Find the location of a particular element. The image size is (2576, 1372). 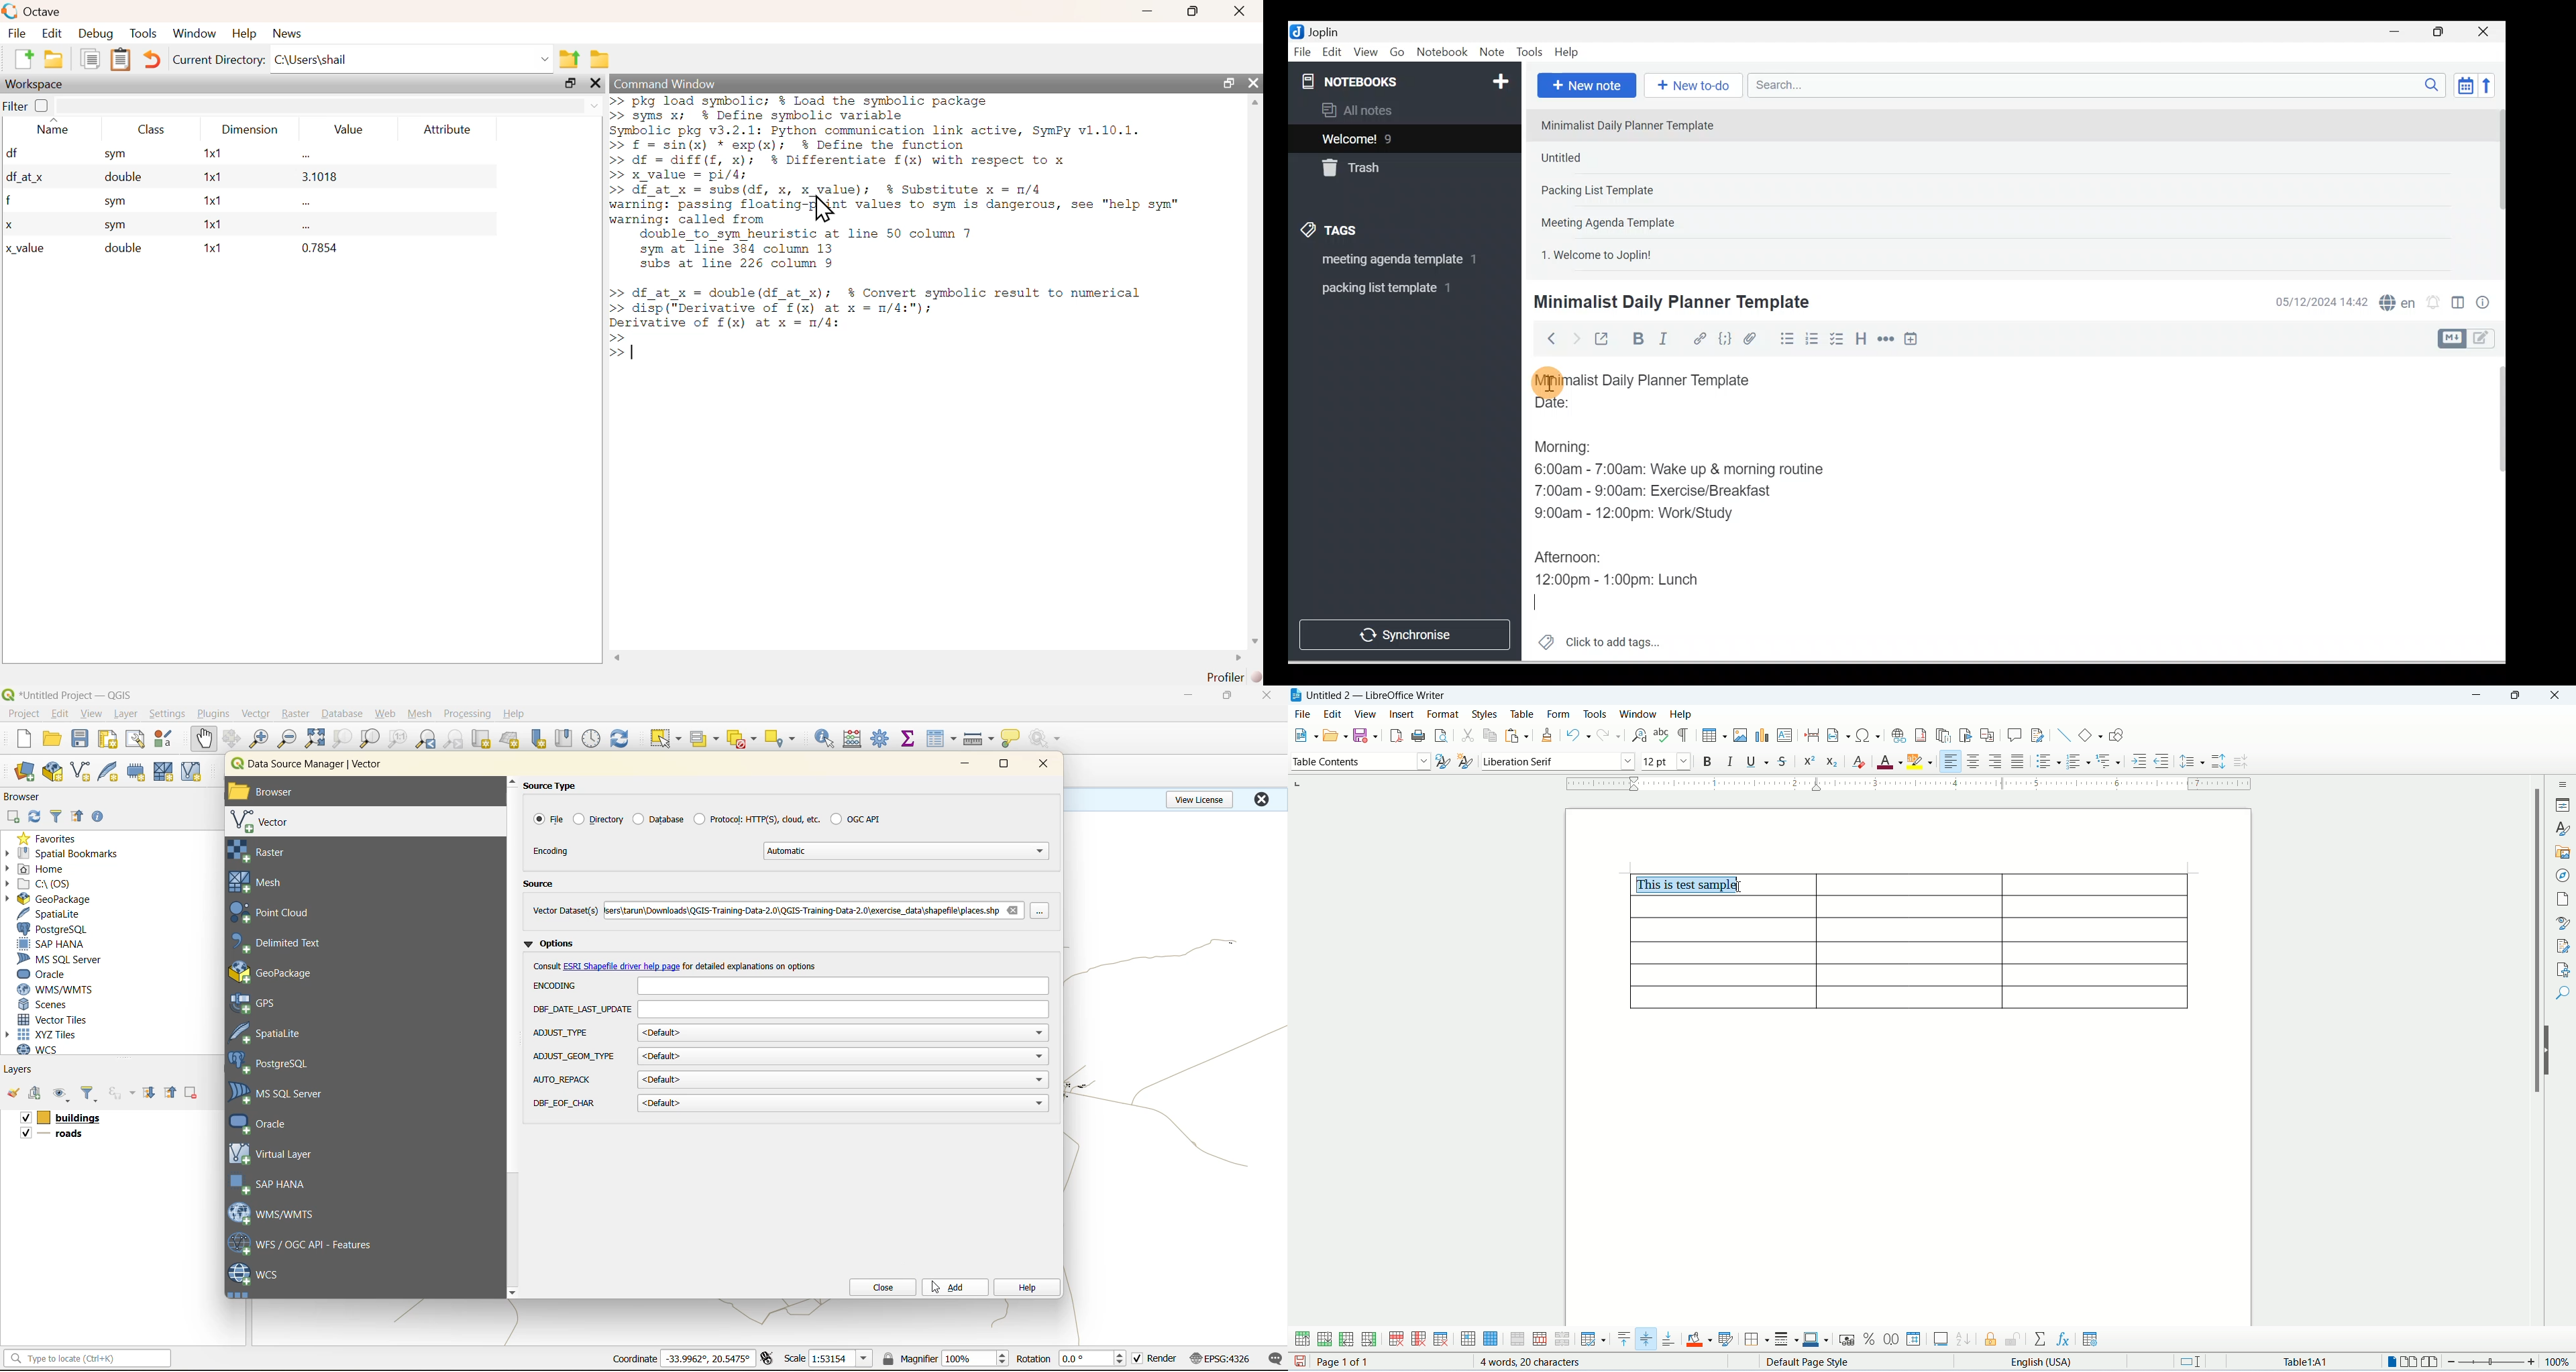

increase indent is located at coordinates (2140, 761).